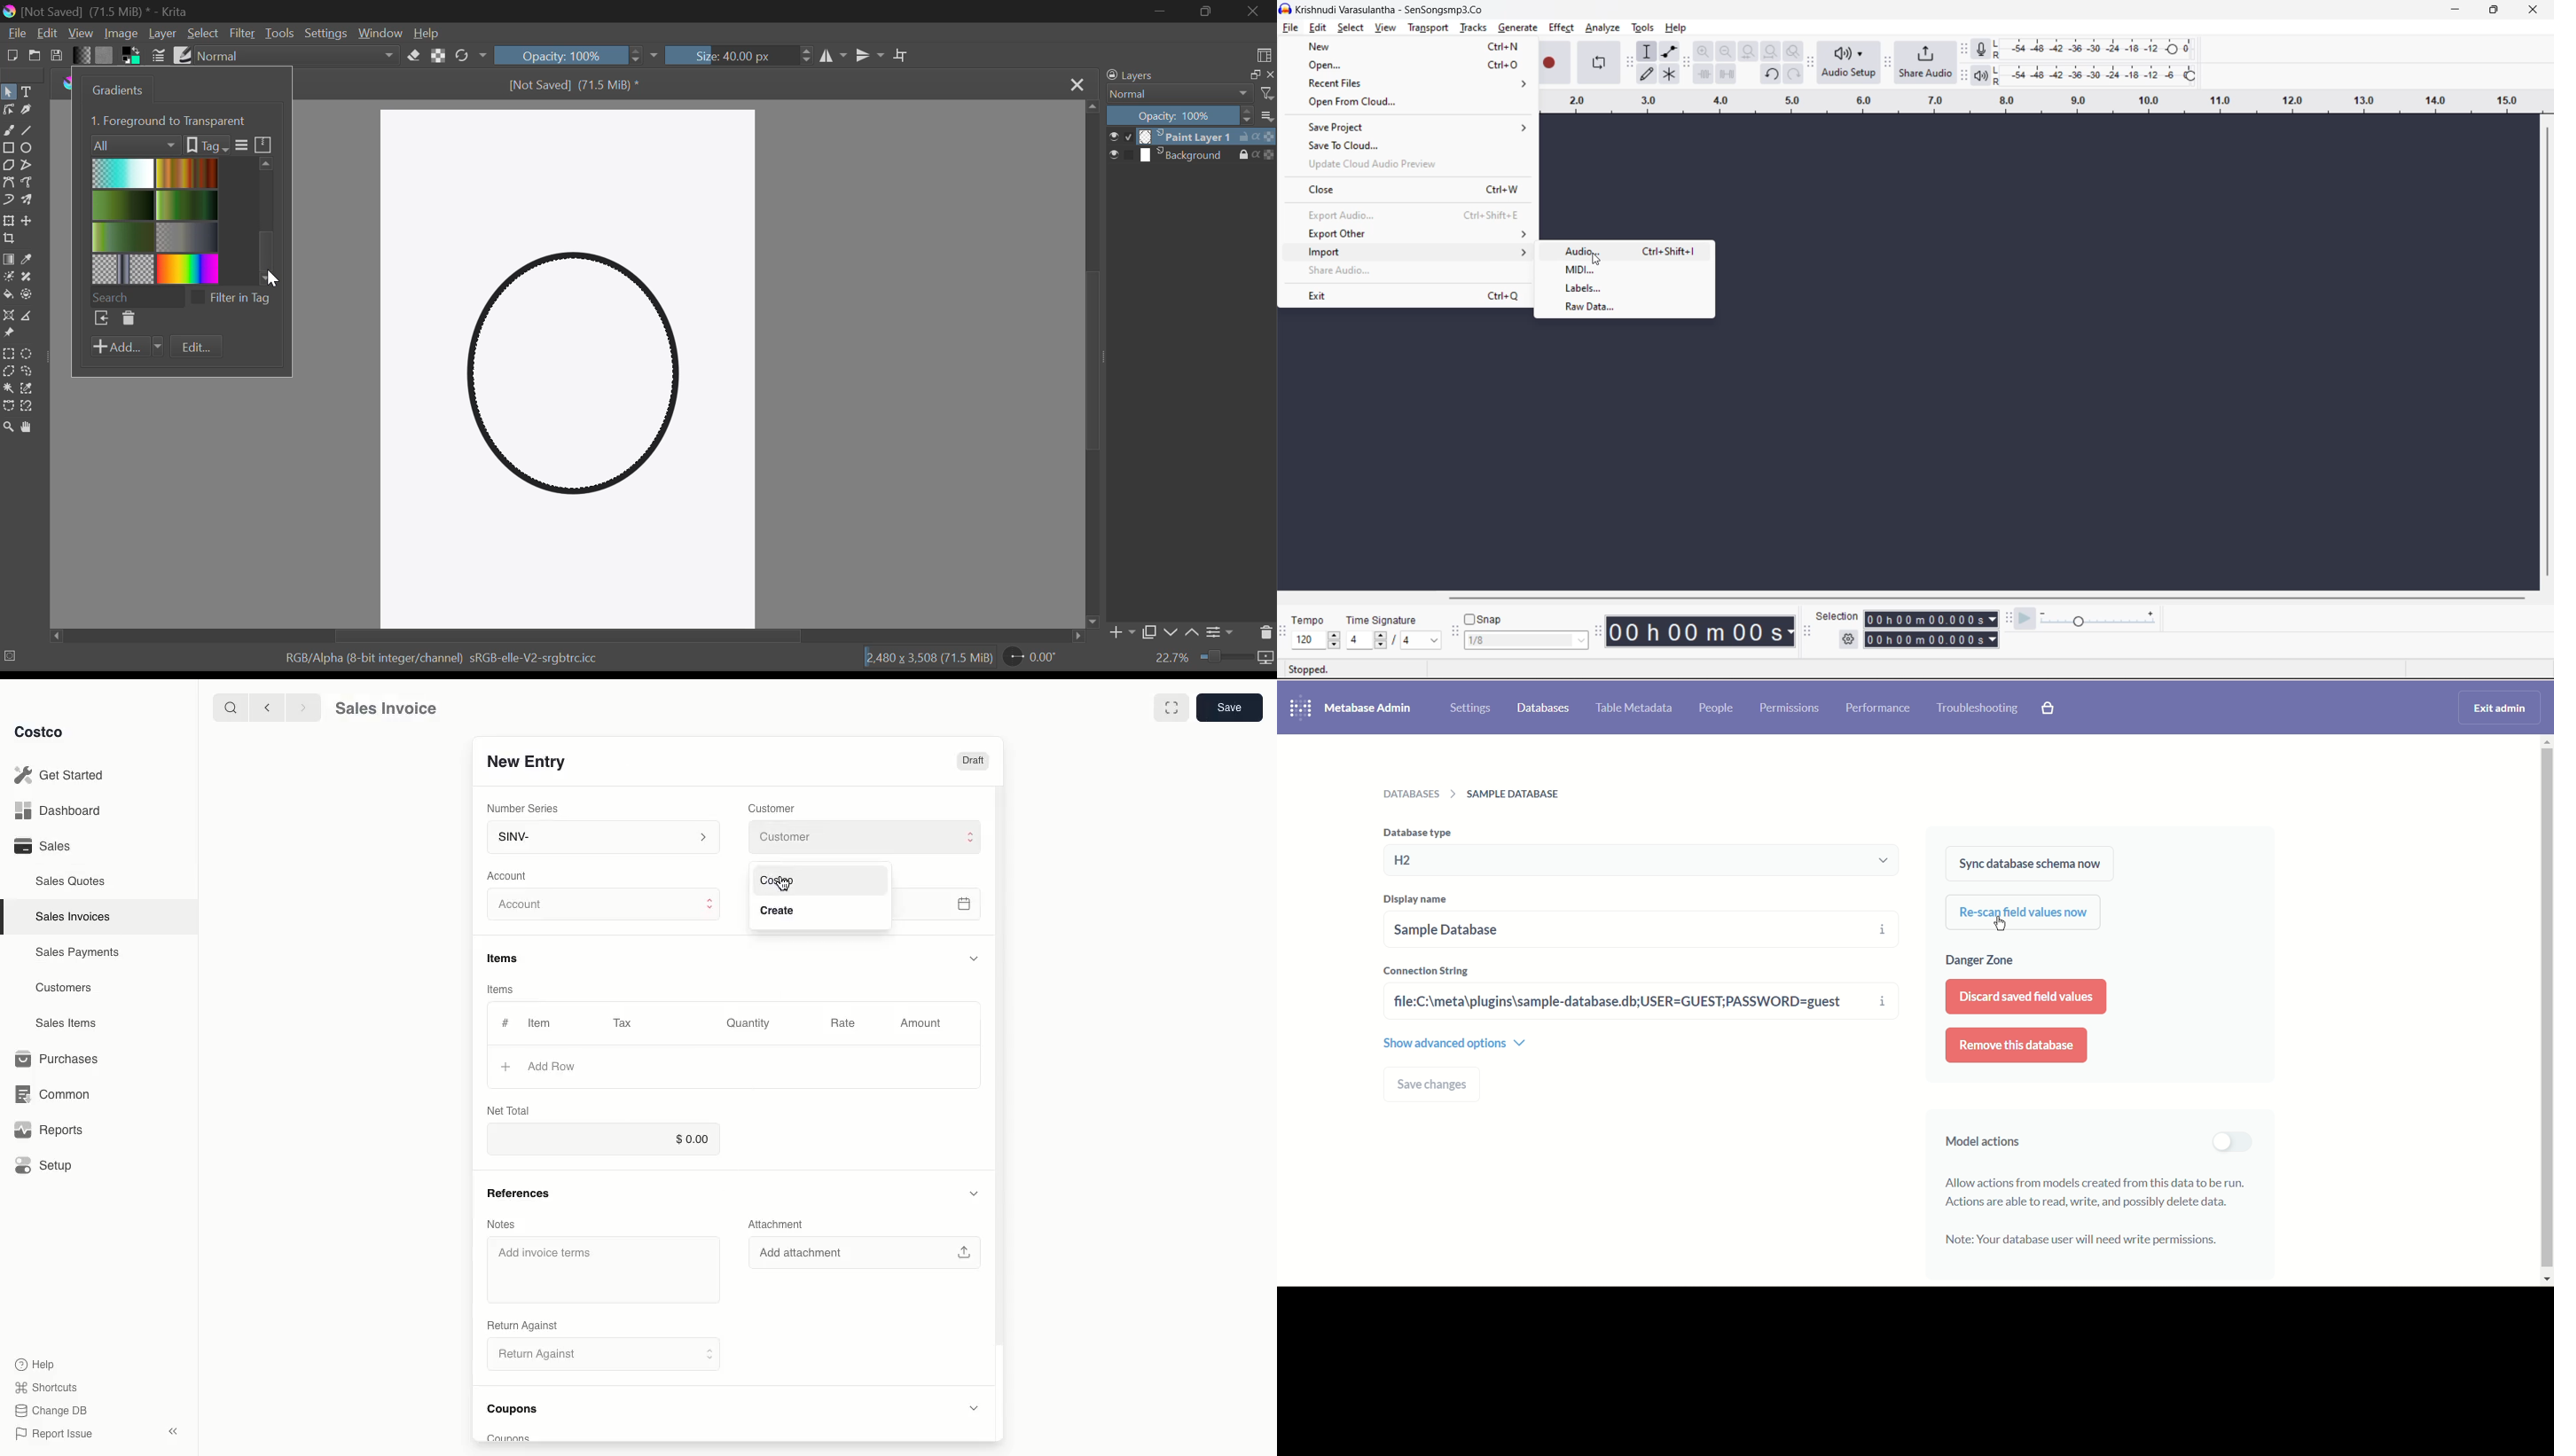  Describe the element at coordinates (8, 131) in the screenshot. I see `Freehand` at that location.